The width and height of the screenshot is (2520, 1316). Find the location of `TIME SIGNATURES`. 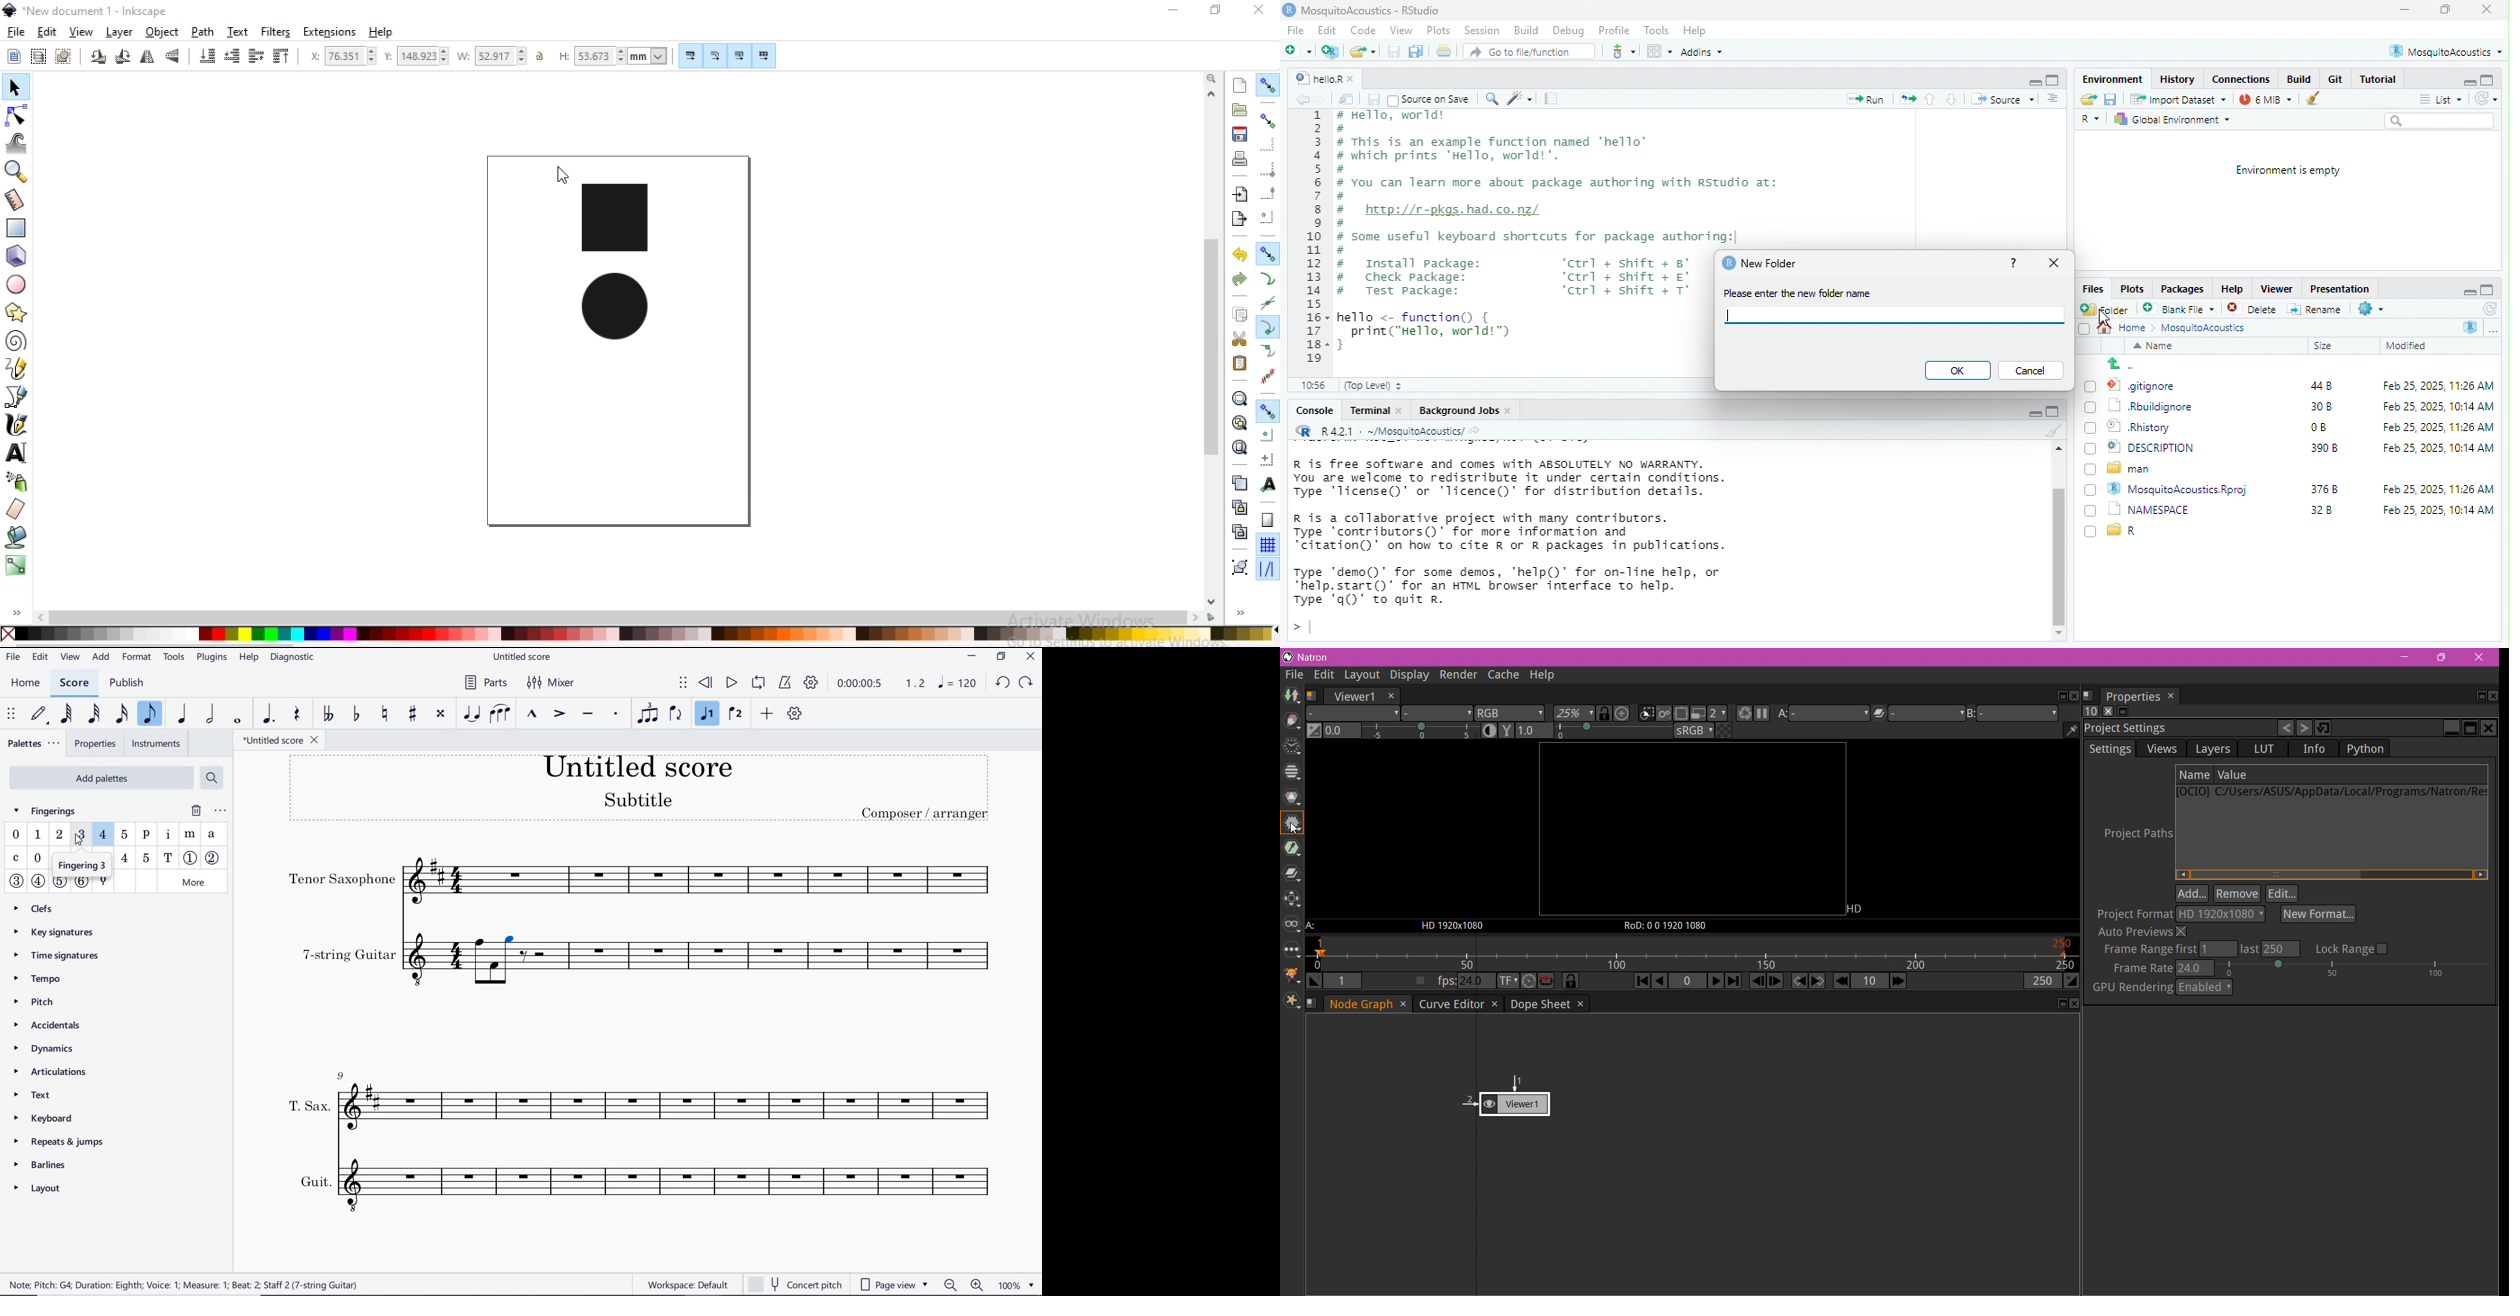

TIME SIGNATURES is located at coordinates (60, 956).